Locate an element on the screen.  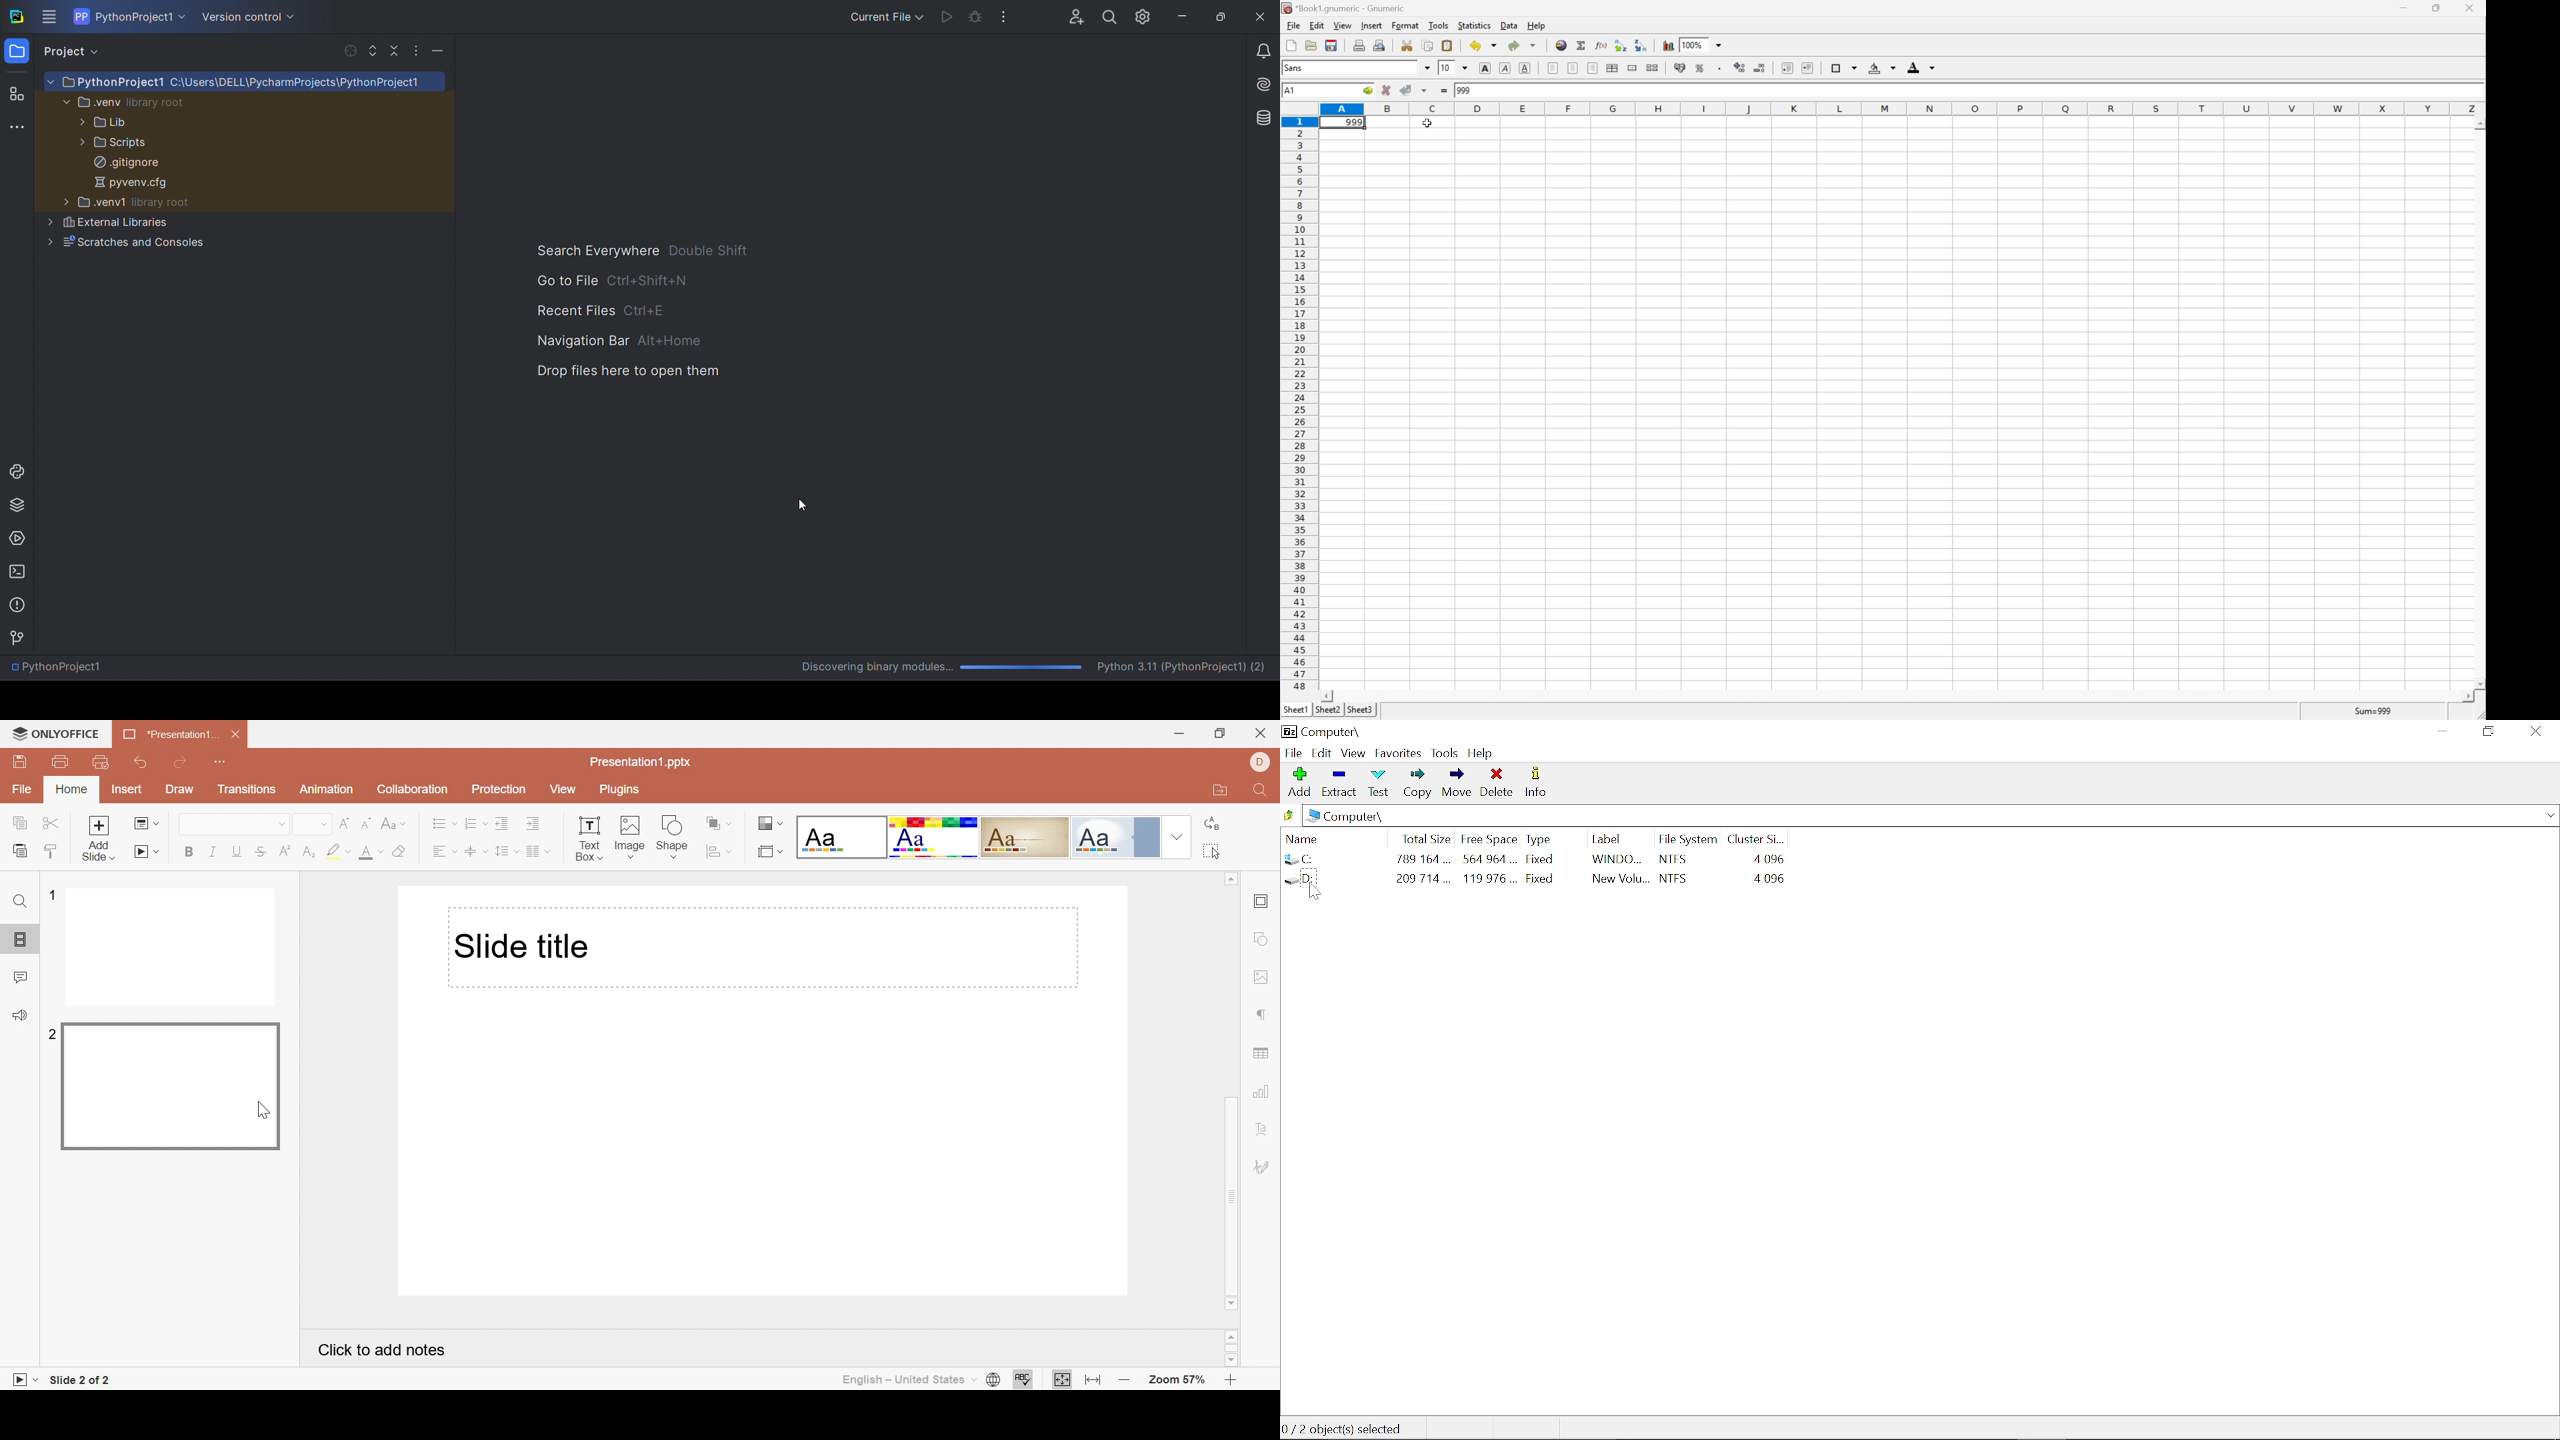
Classic is located at coordinates (1025, 837).